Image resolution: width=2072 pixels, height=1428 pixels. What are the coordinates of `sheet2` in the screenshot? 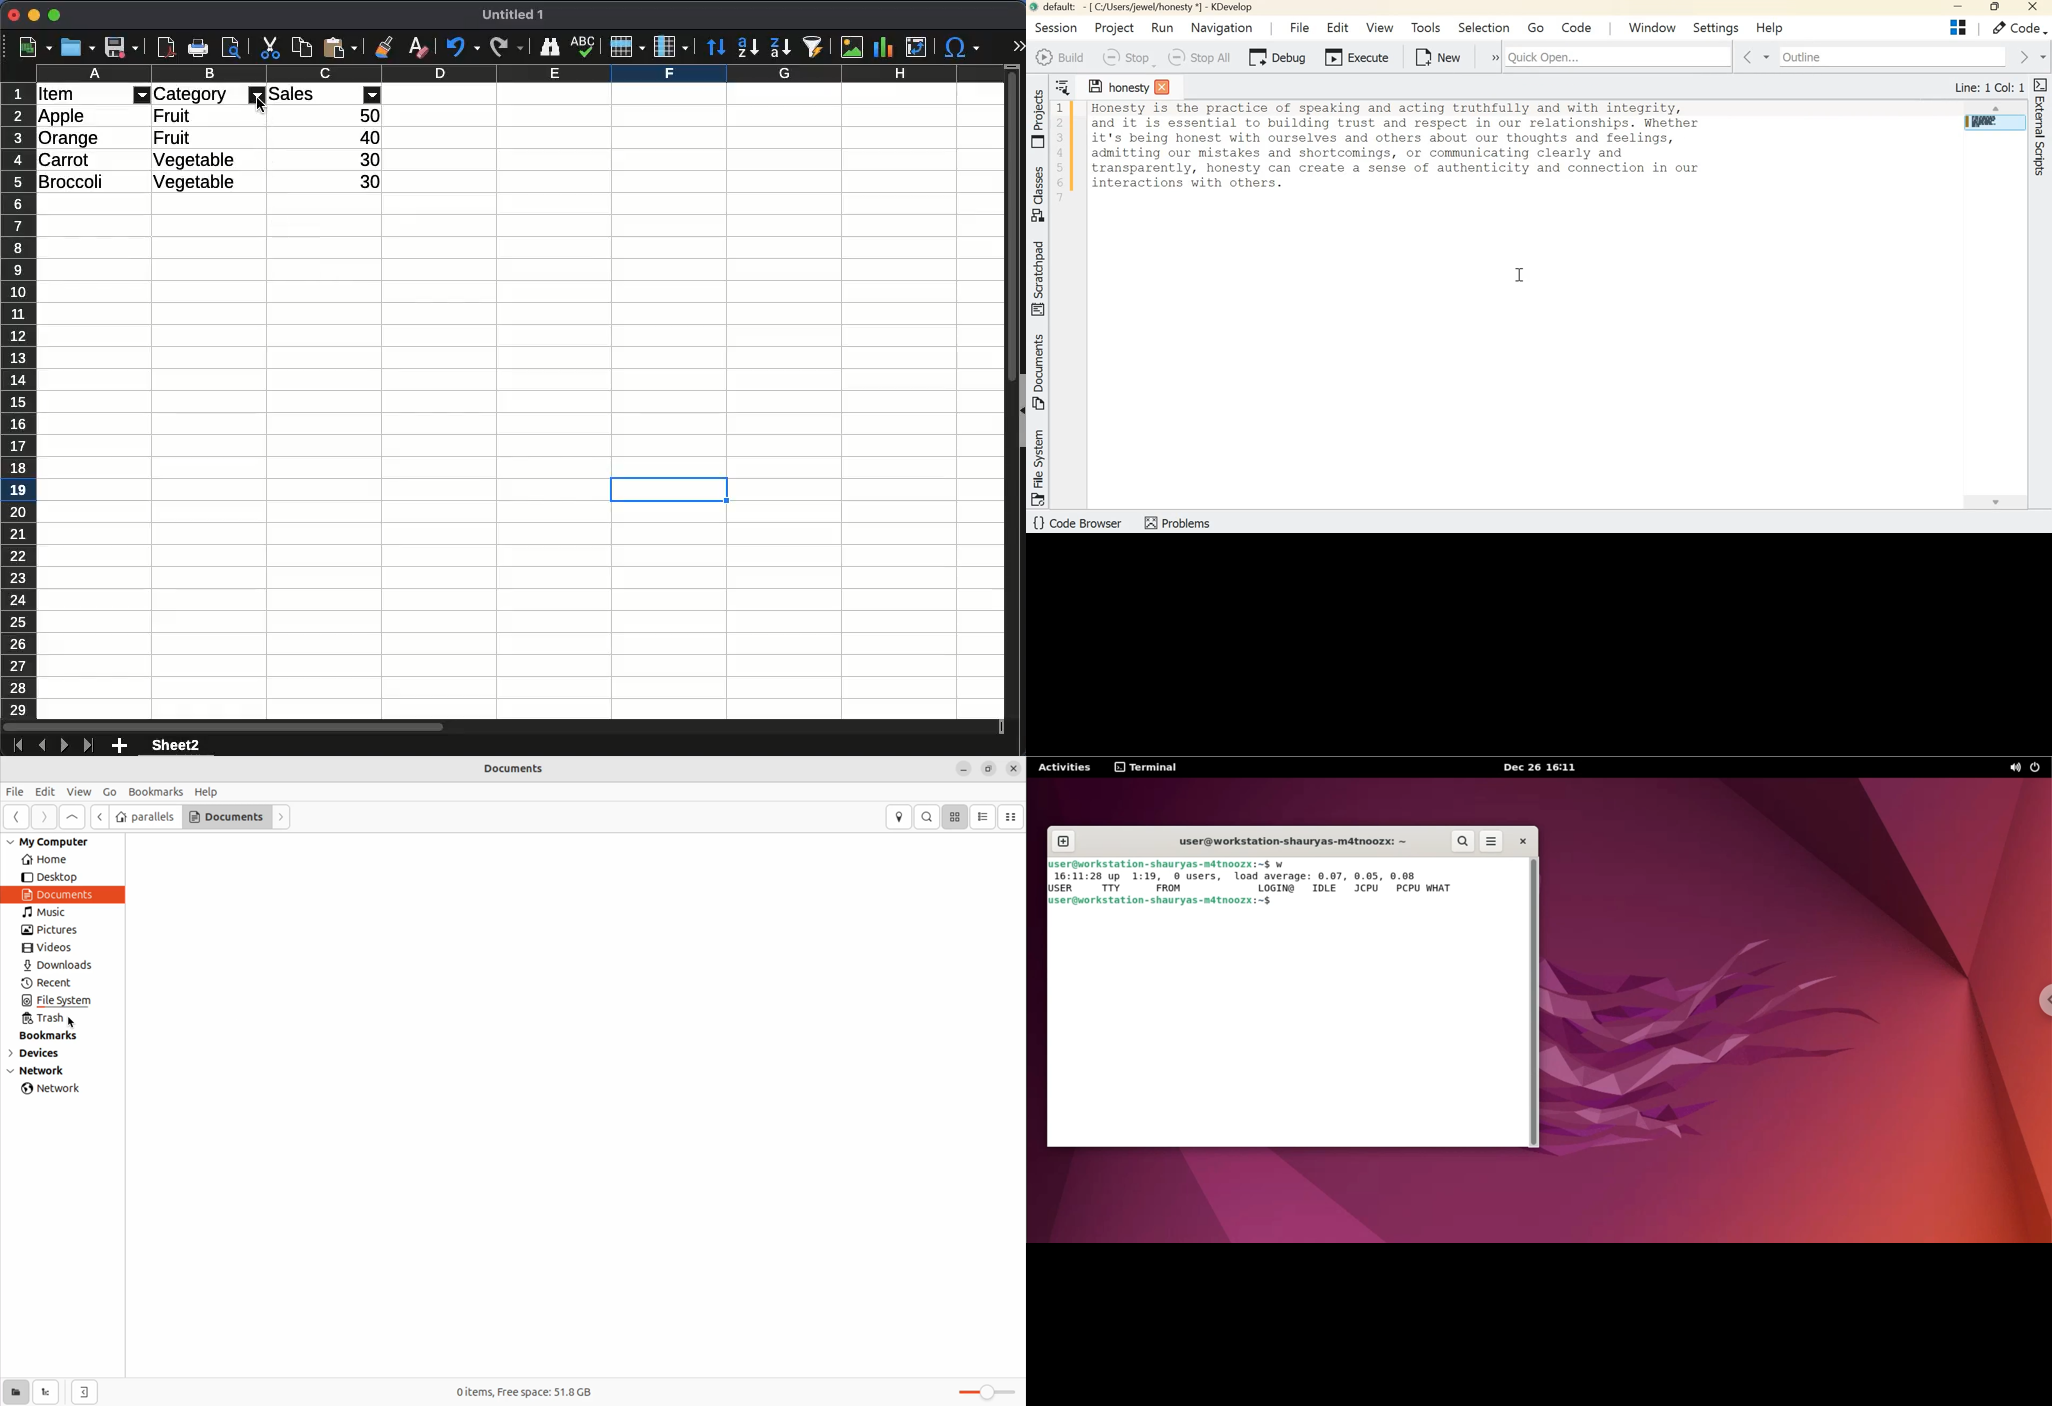 It's located at (179, 745).